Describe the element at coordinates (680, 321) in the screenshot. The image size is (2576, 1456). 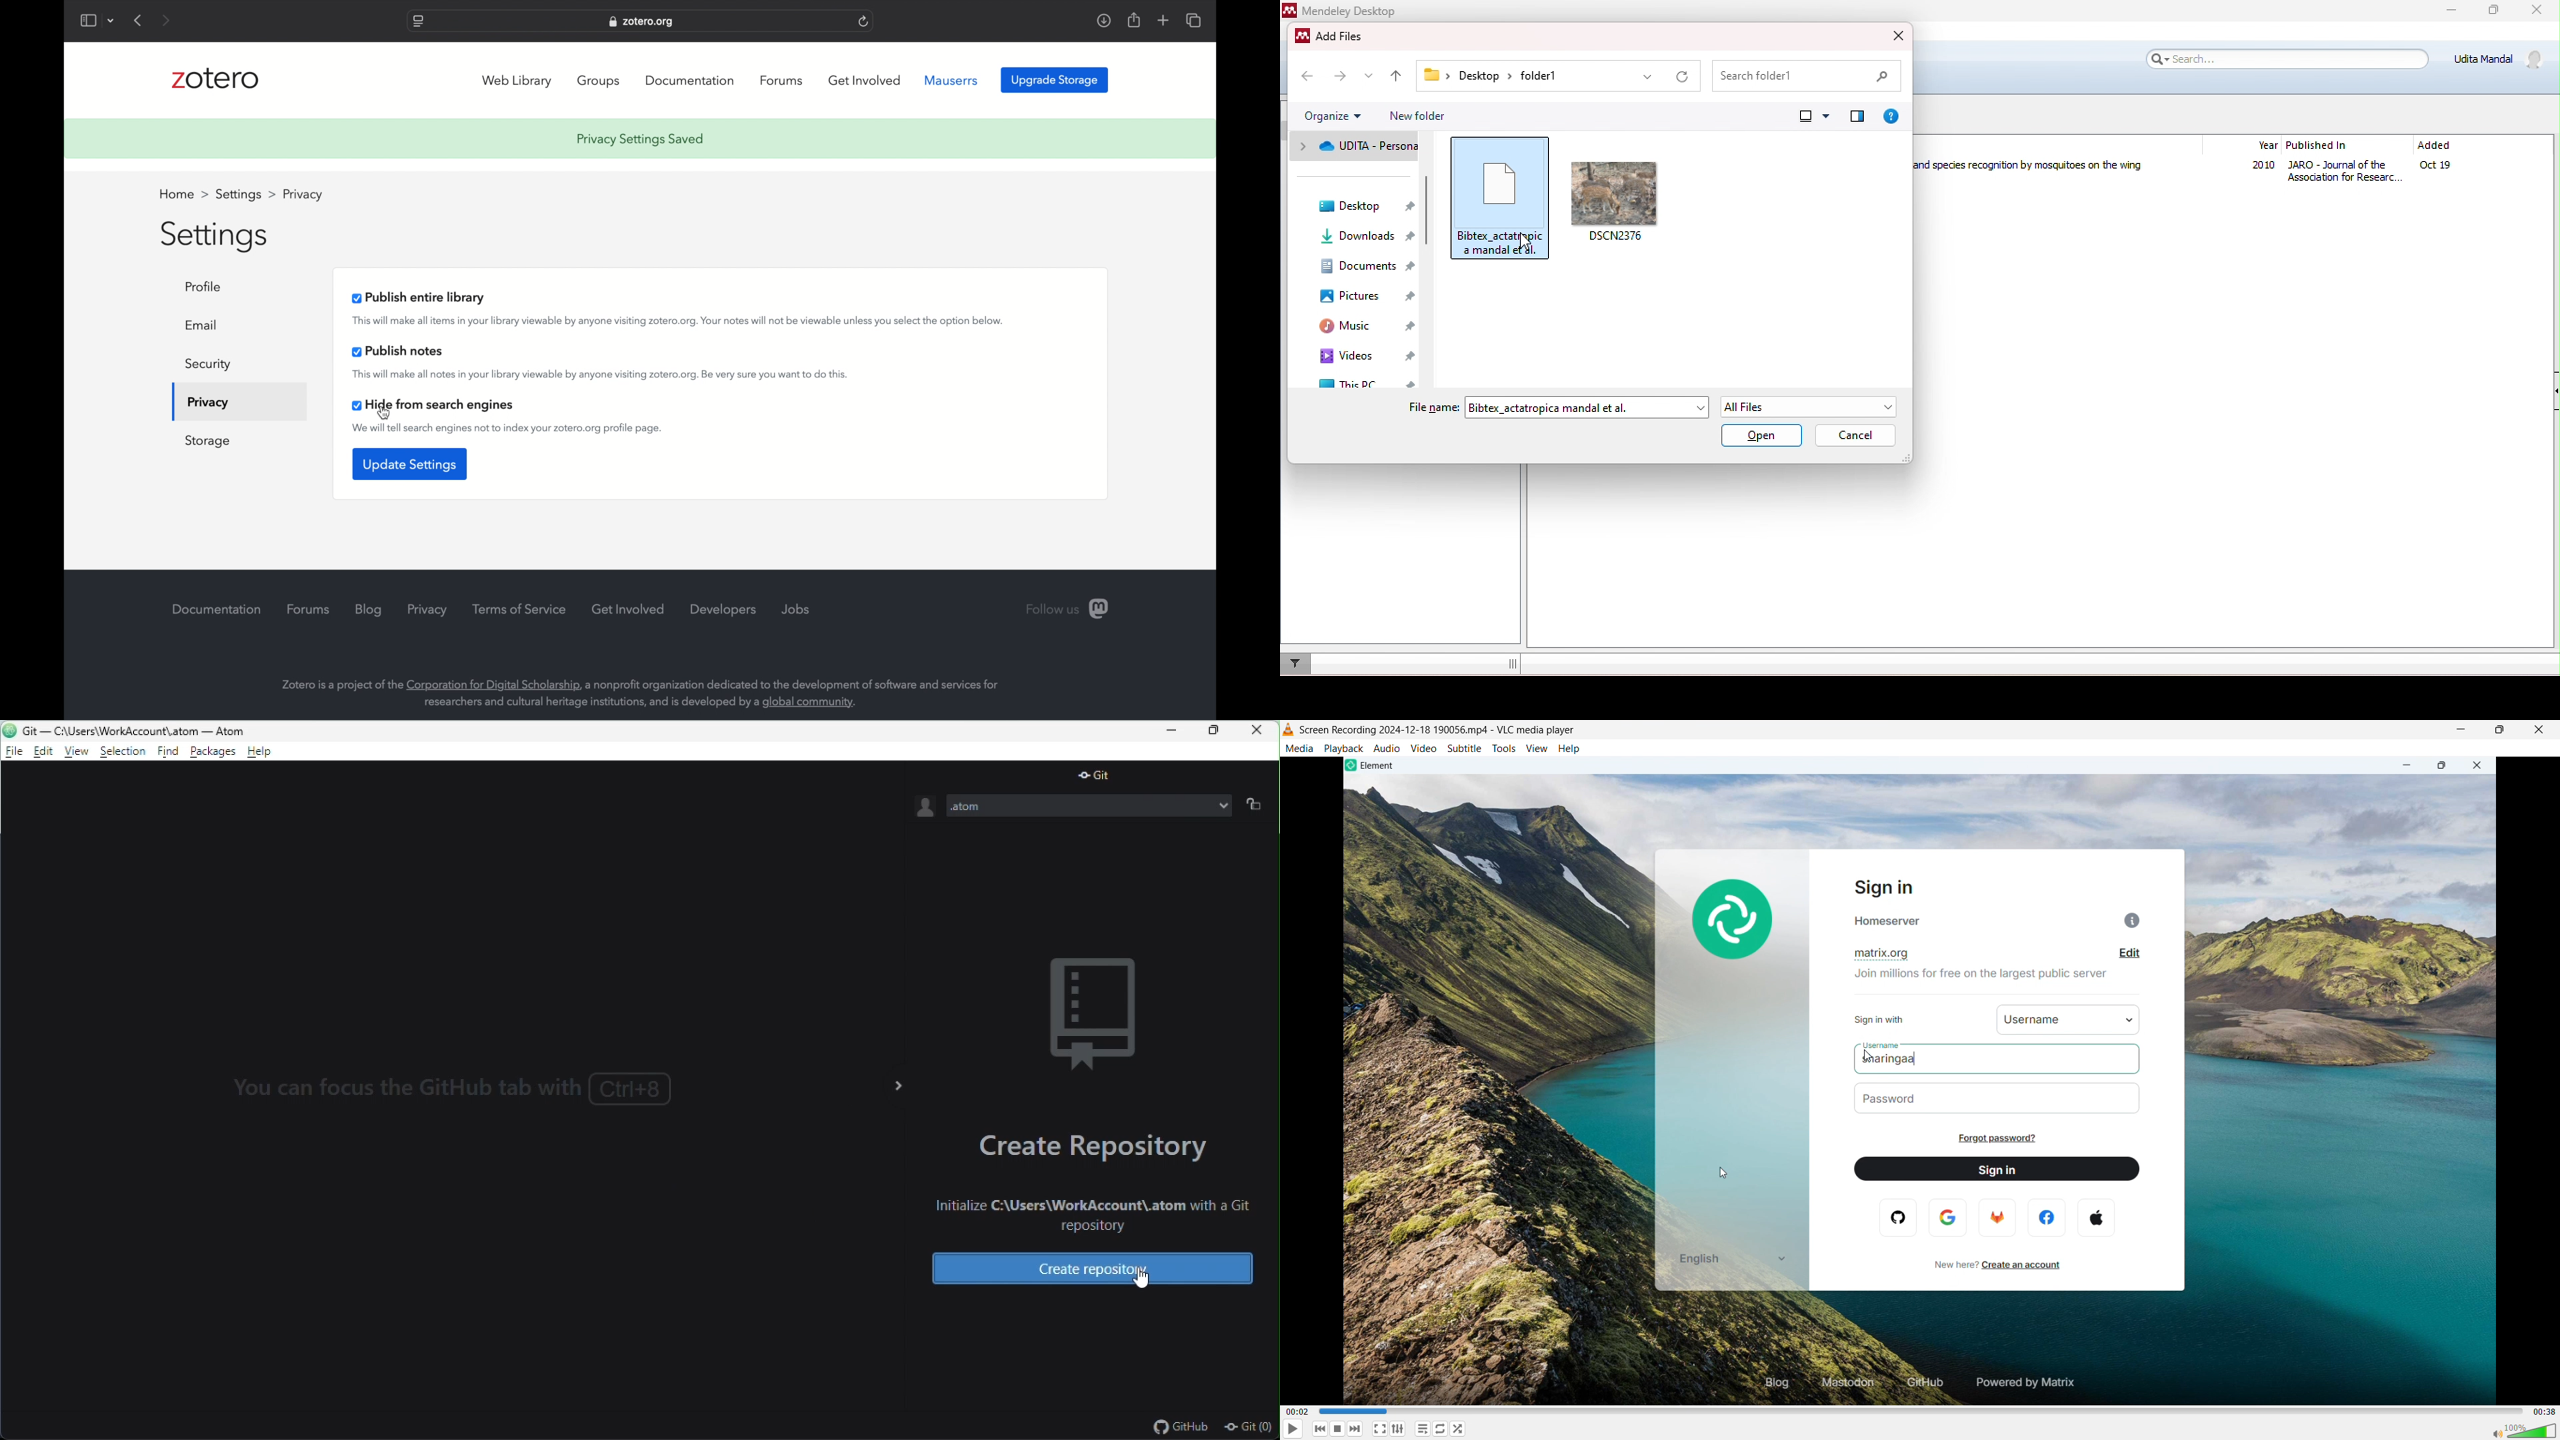
I see `this will make all item sin your library viewable by anyone visiting` at that location.